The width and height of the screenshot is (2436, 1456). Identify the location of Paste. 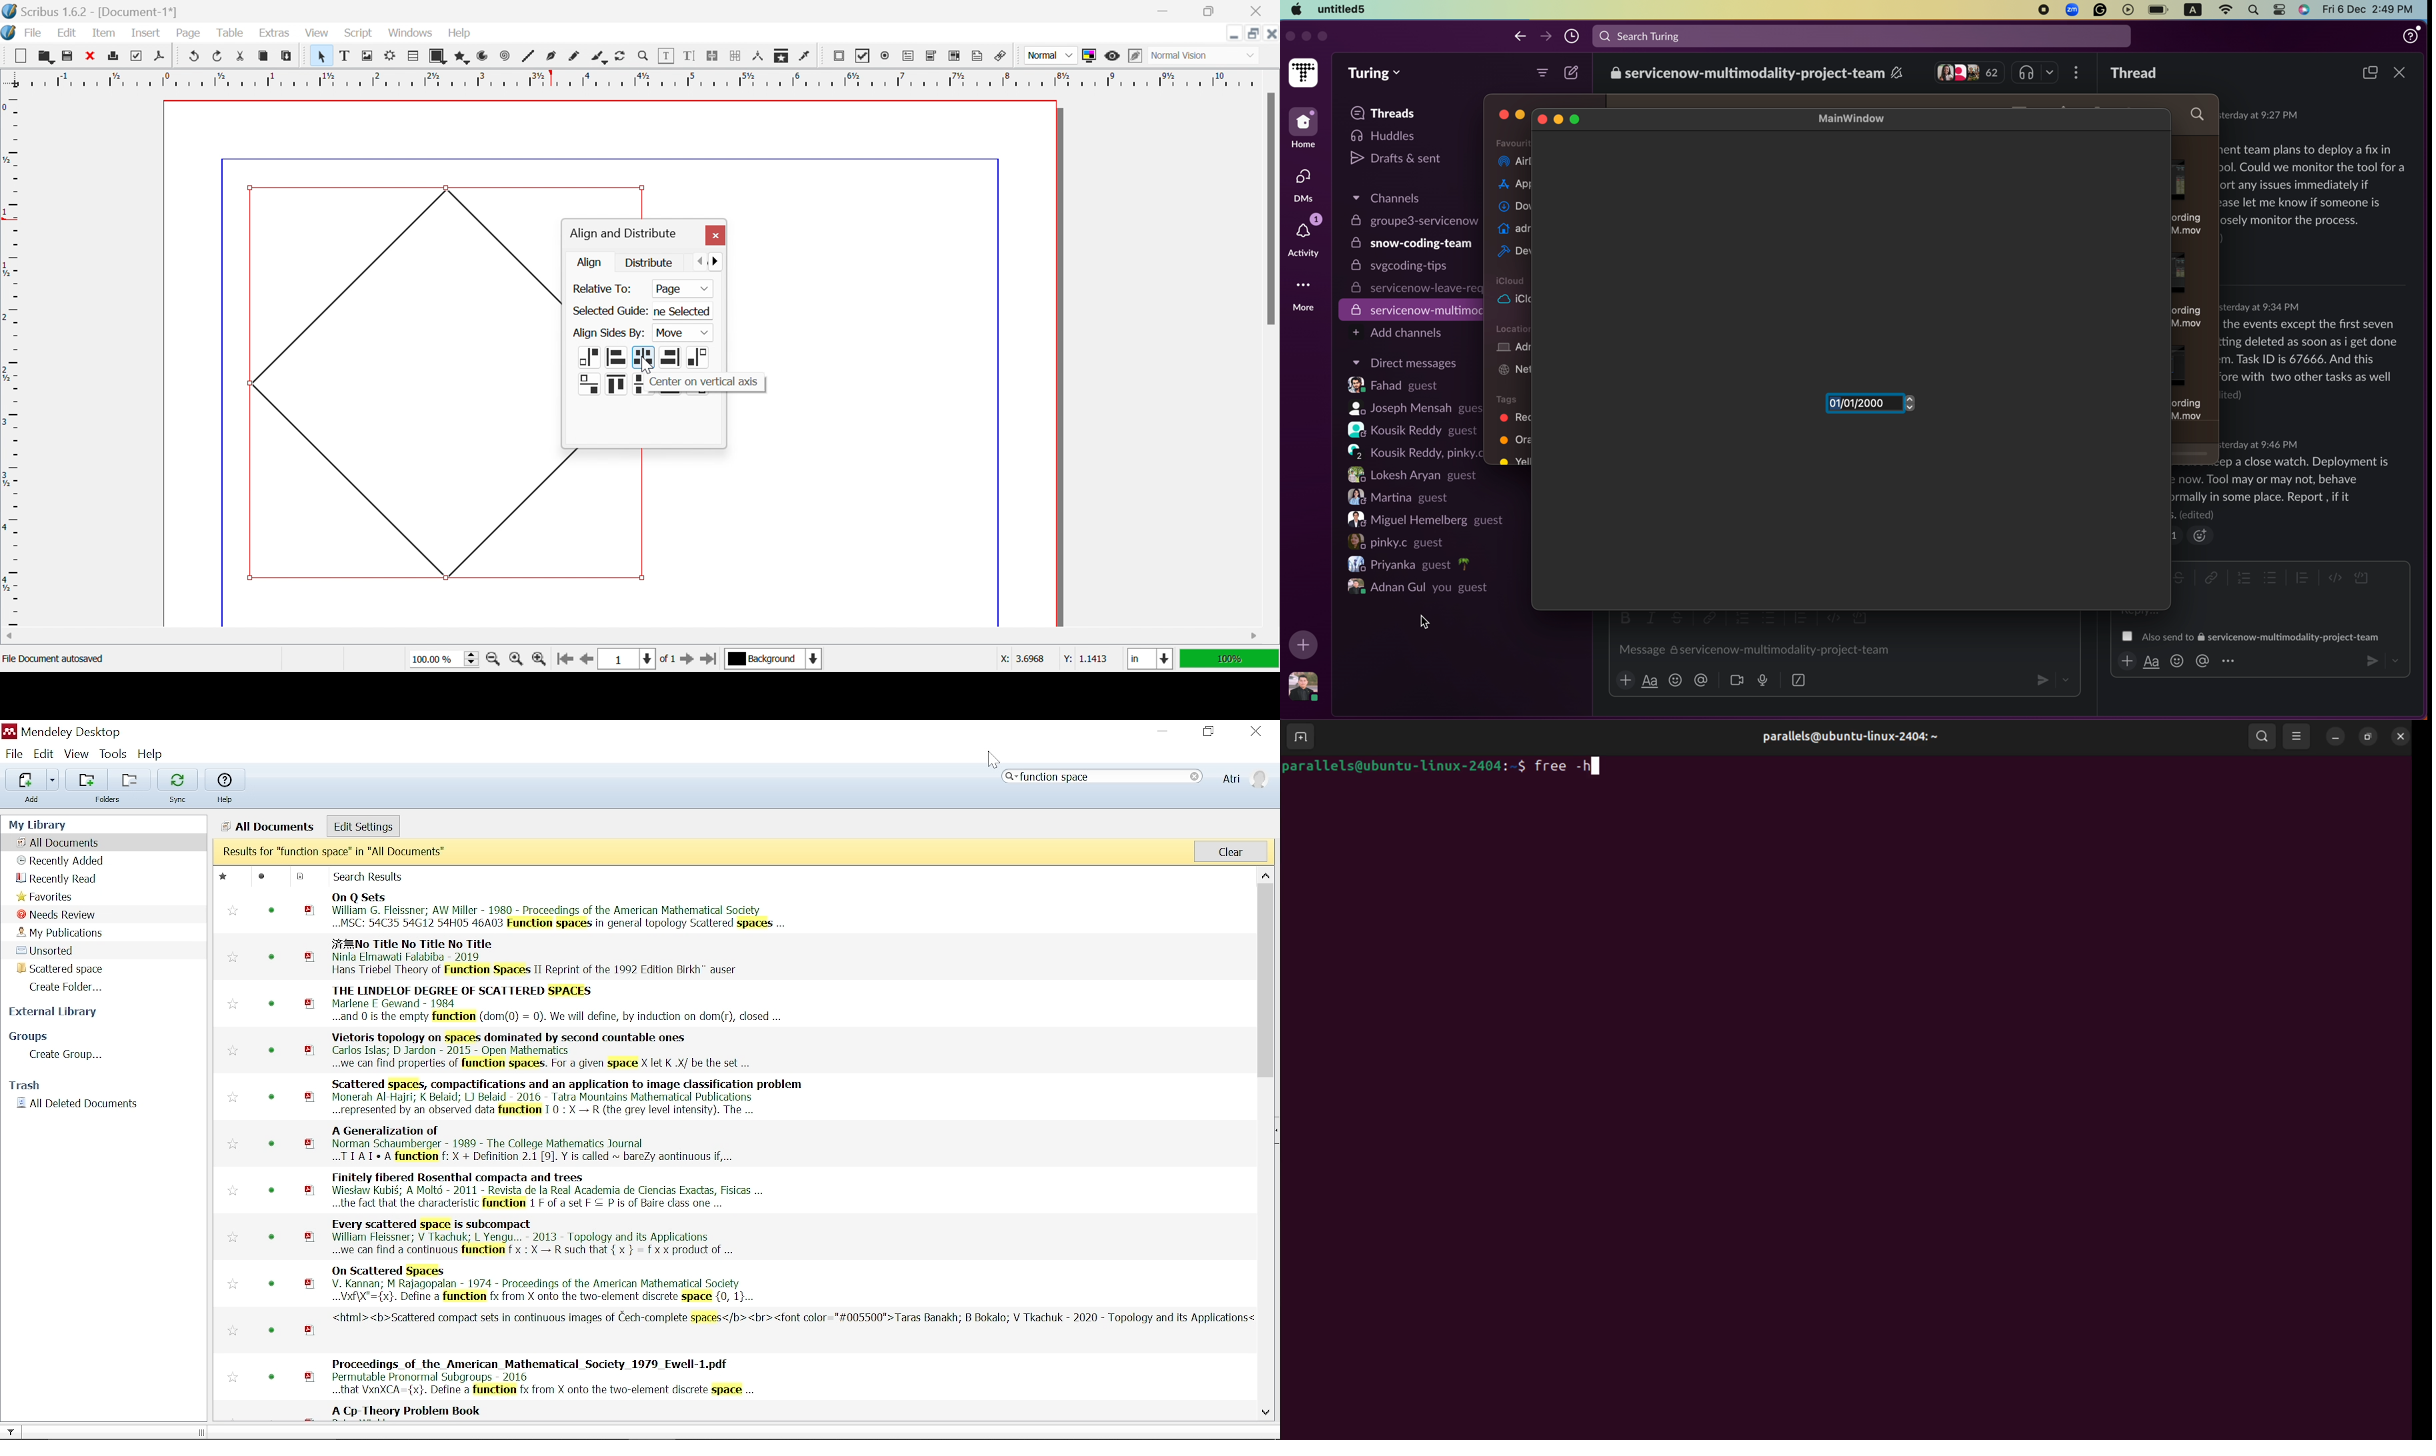
(289, 56).